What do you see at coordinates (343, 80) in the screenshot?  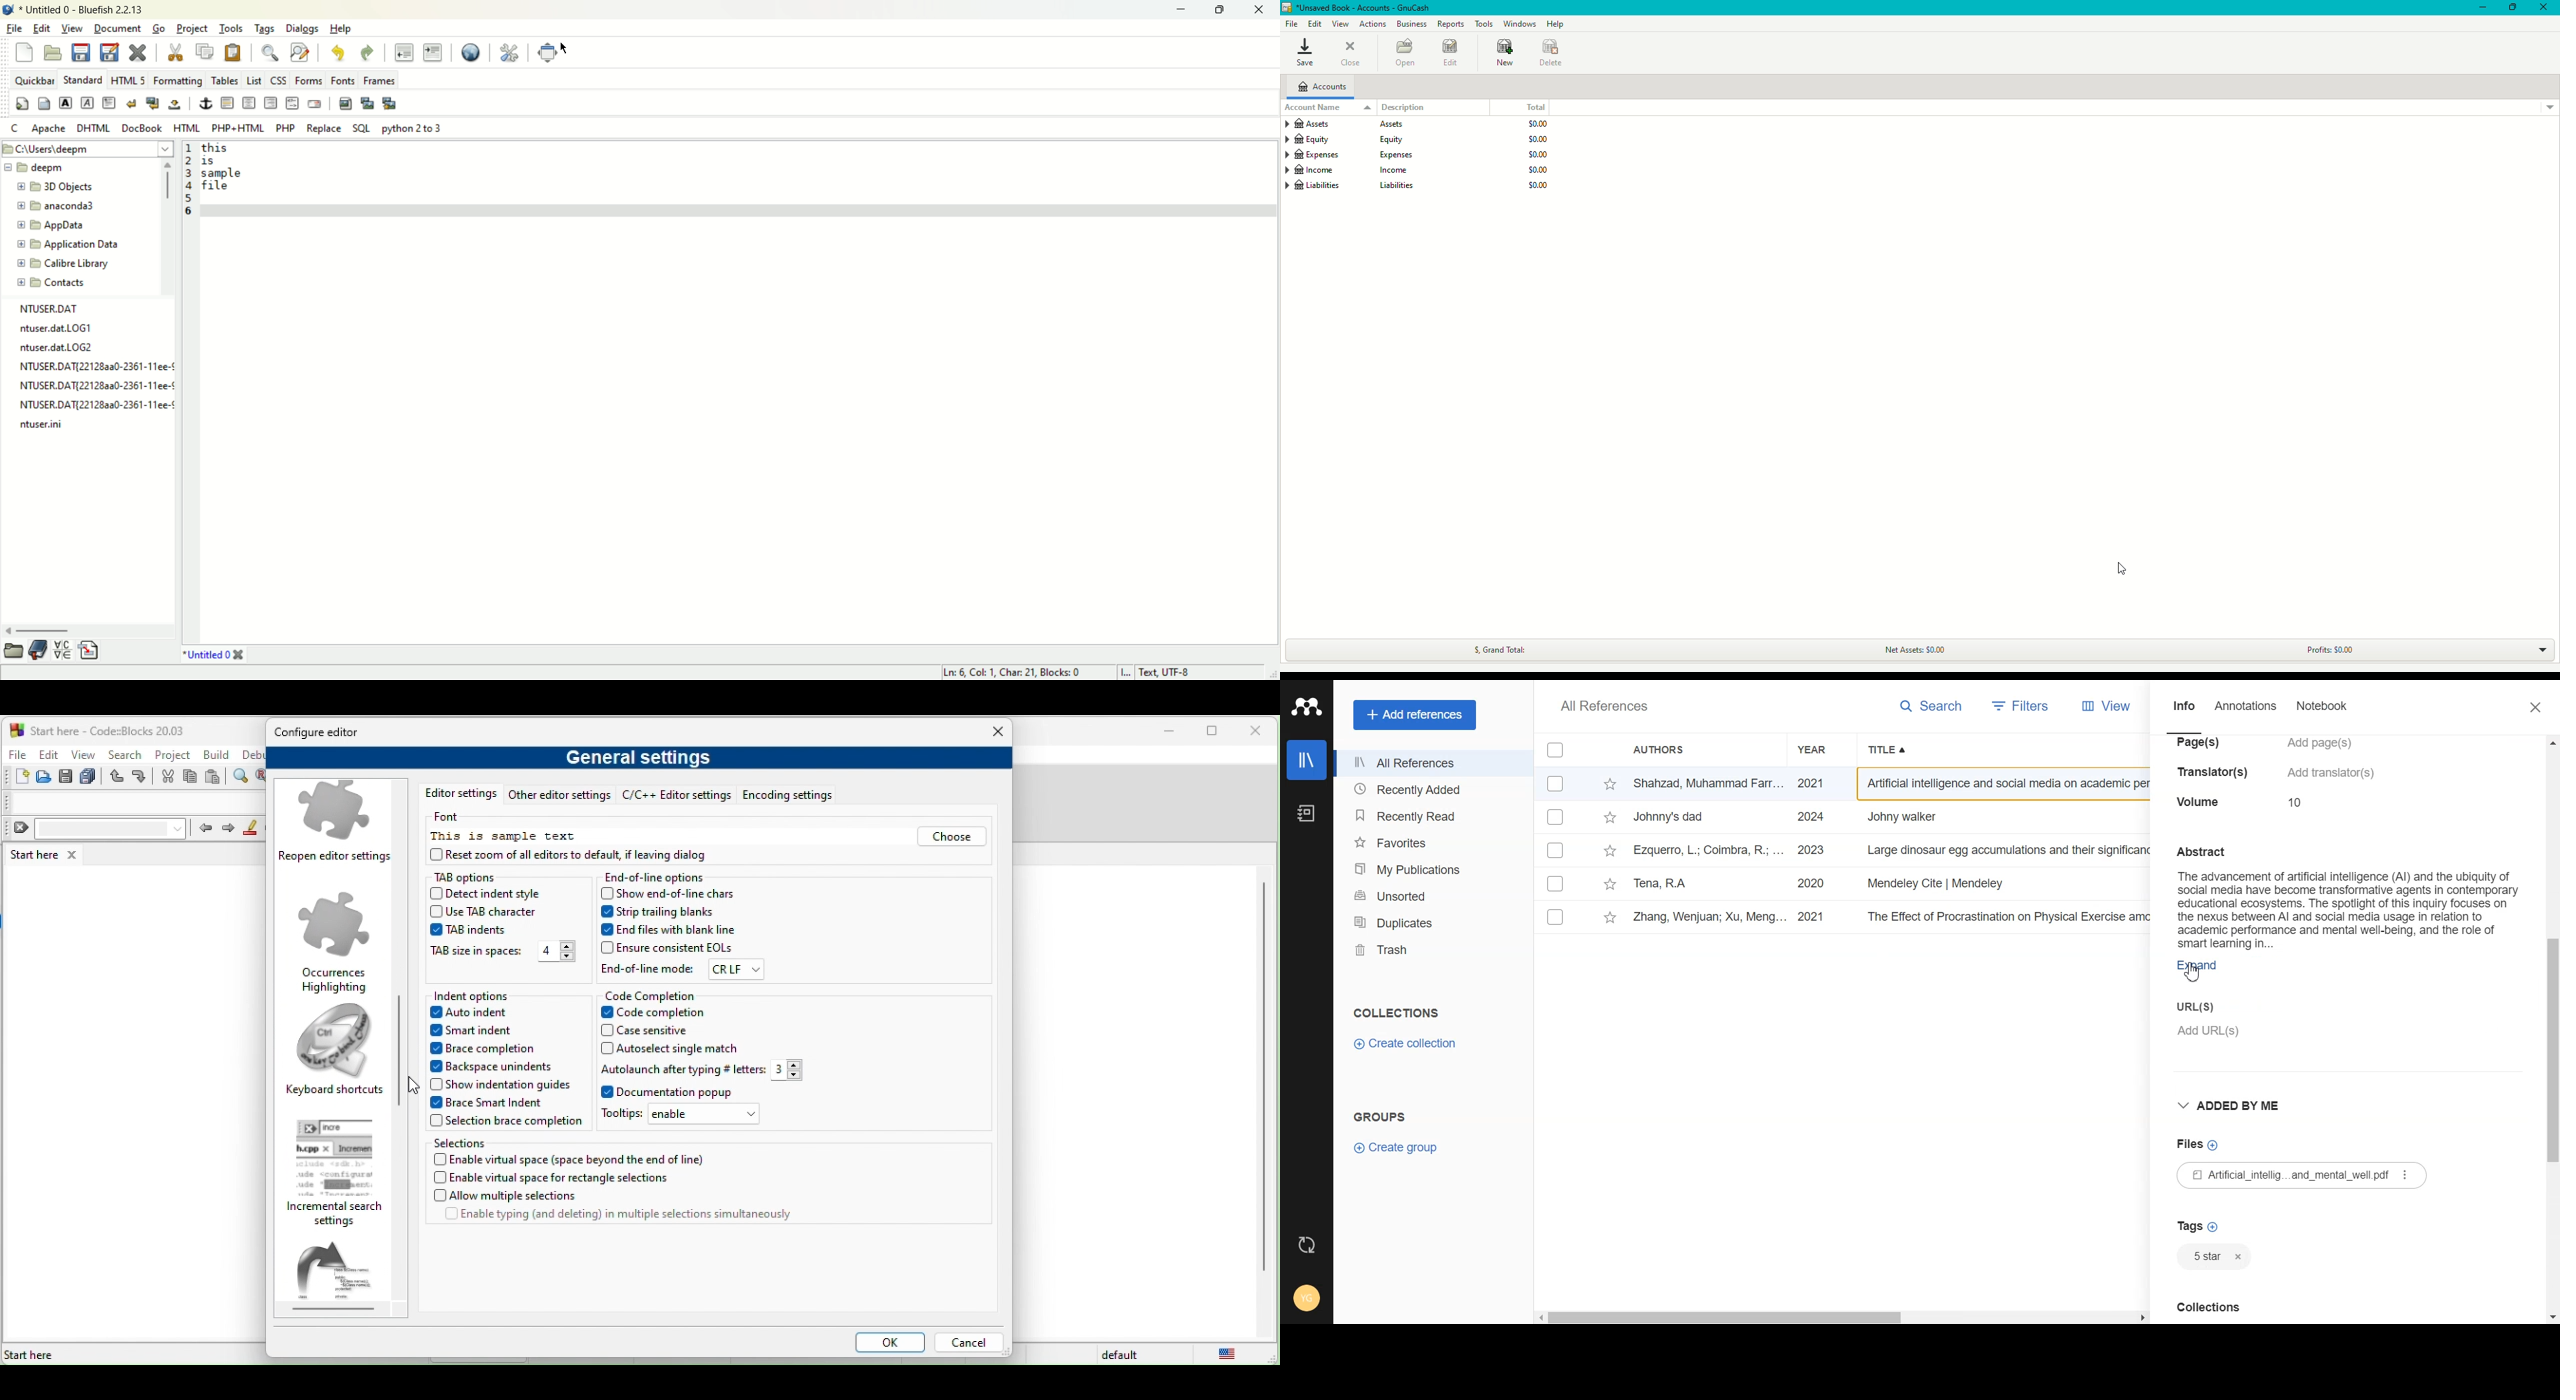 I see `fonts` at bounding box center [343, 80].